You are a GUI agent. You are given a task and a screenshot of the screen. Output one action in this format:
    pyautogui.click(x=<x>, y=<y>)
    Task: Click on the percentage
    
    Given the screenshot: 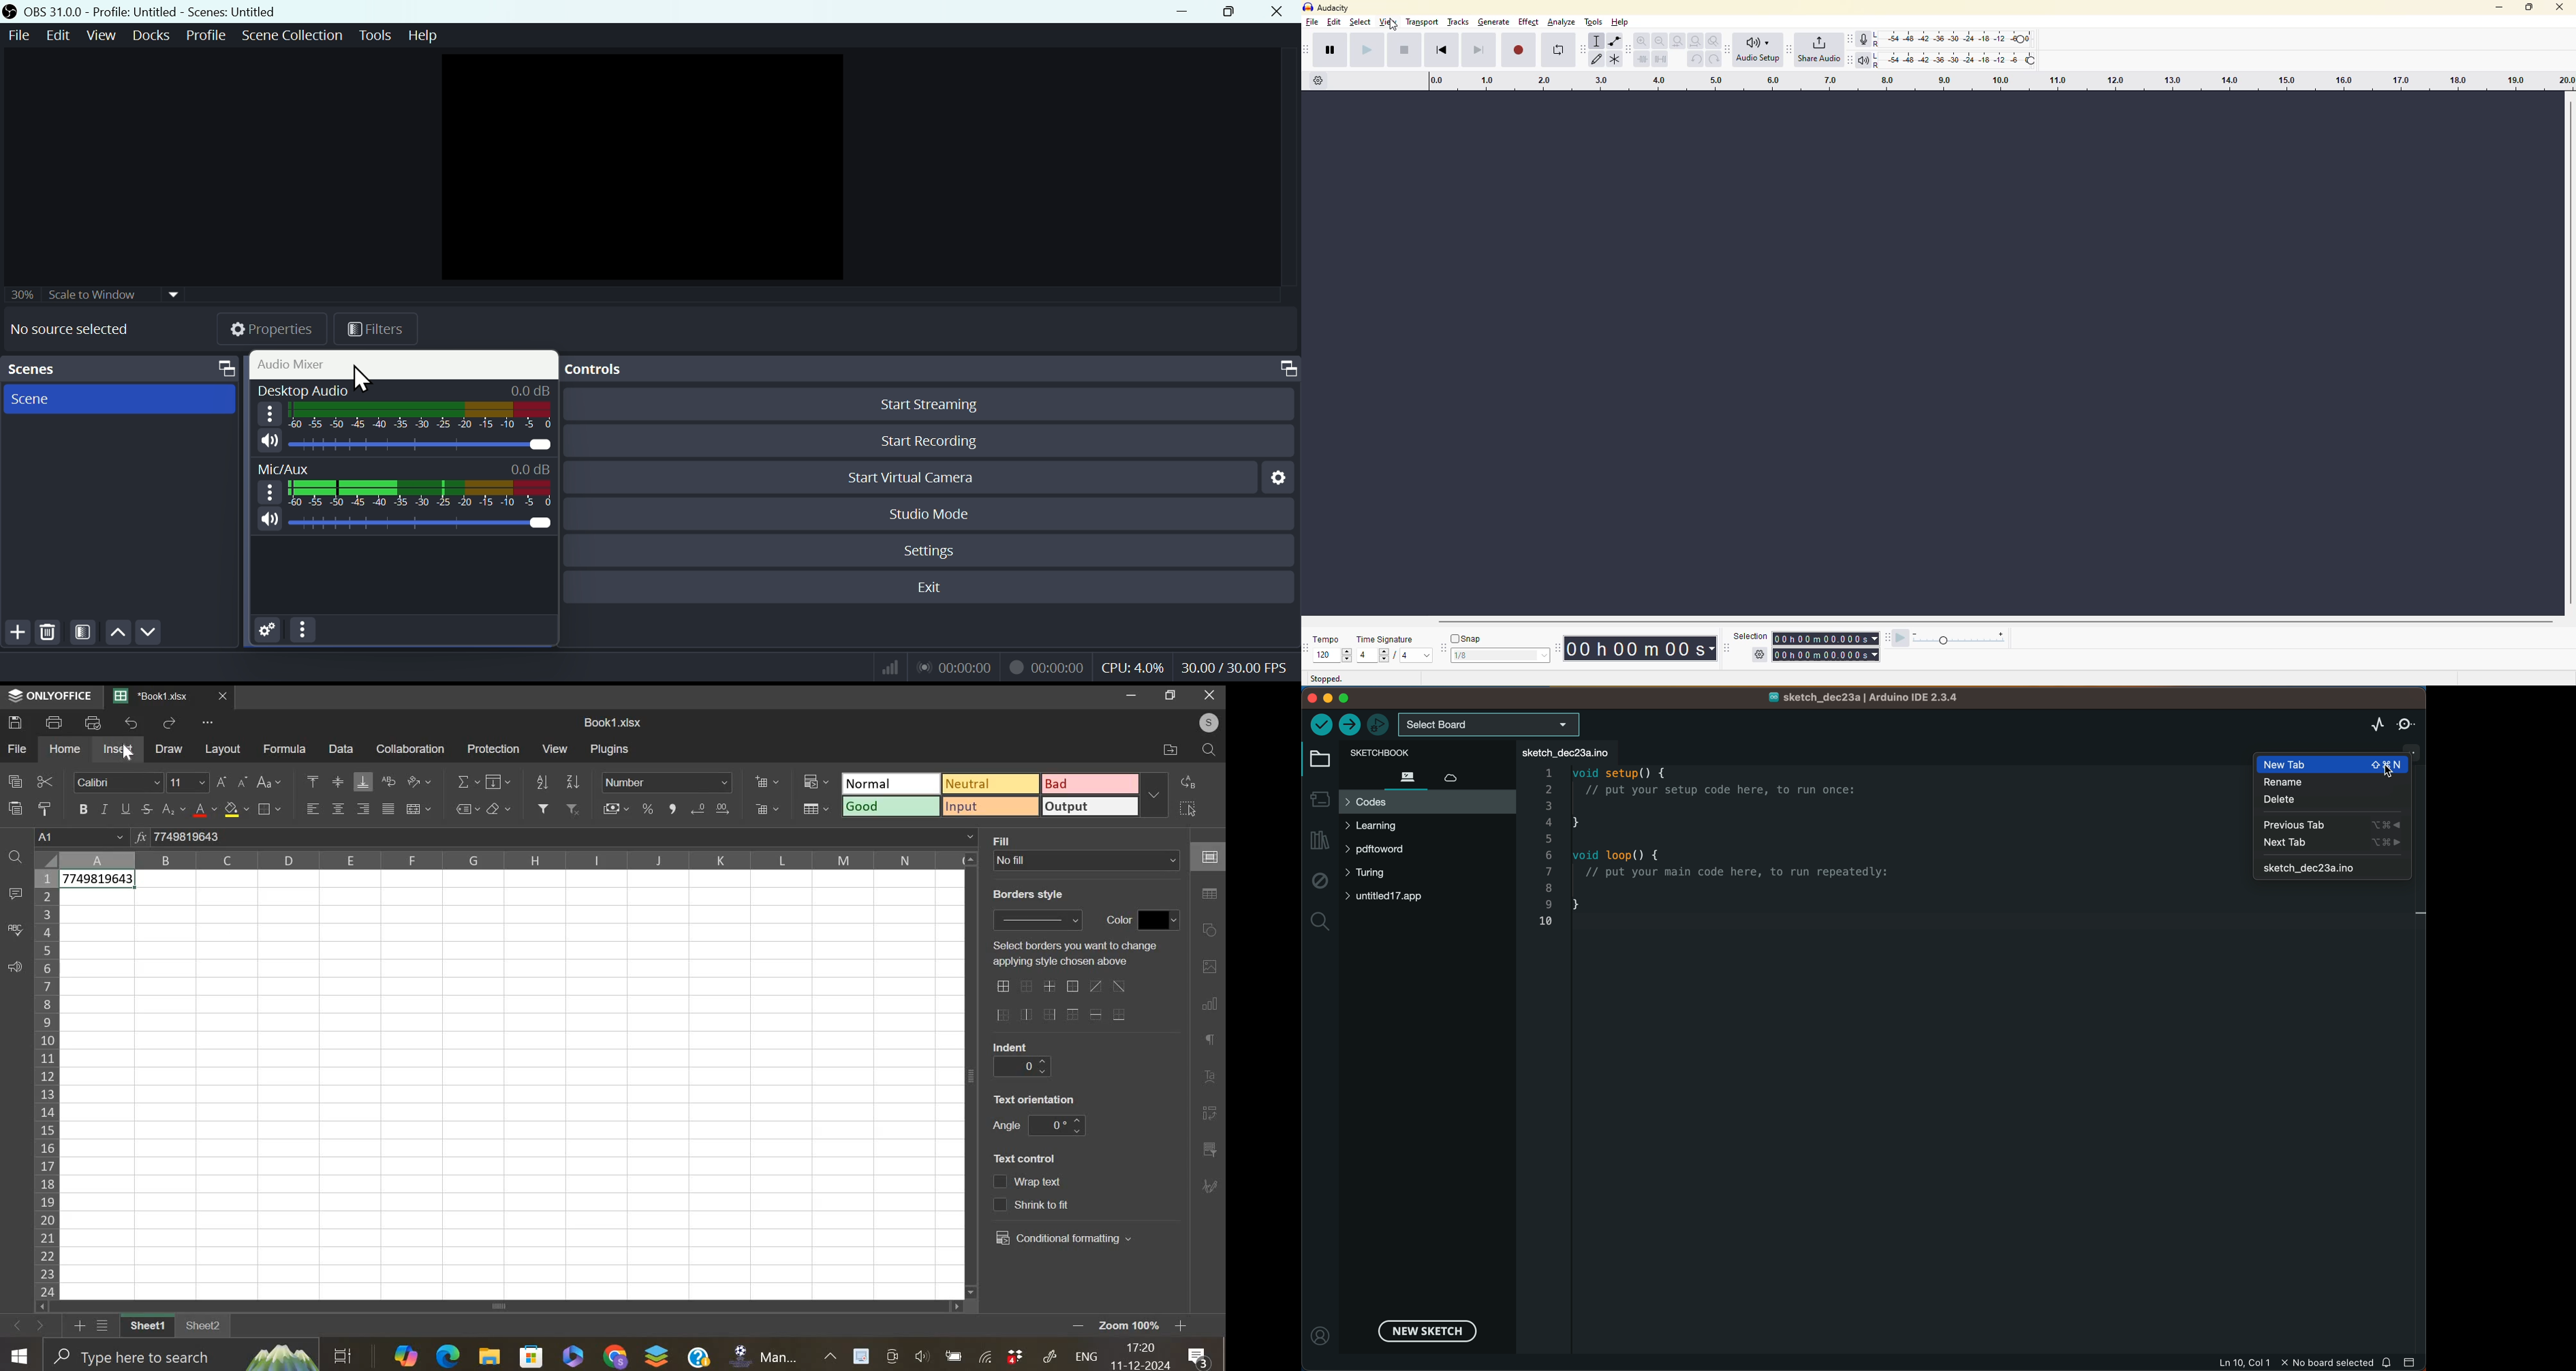 What is the action you would take?
    pyautogui.click(x=648, y=807)
    